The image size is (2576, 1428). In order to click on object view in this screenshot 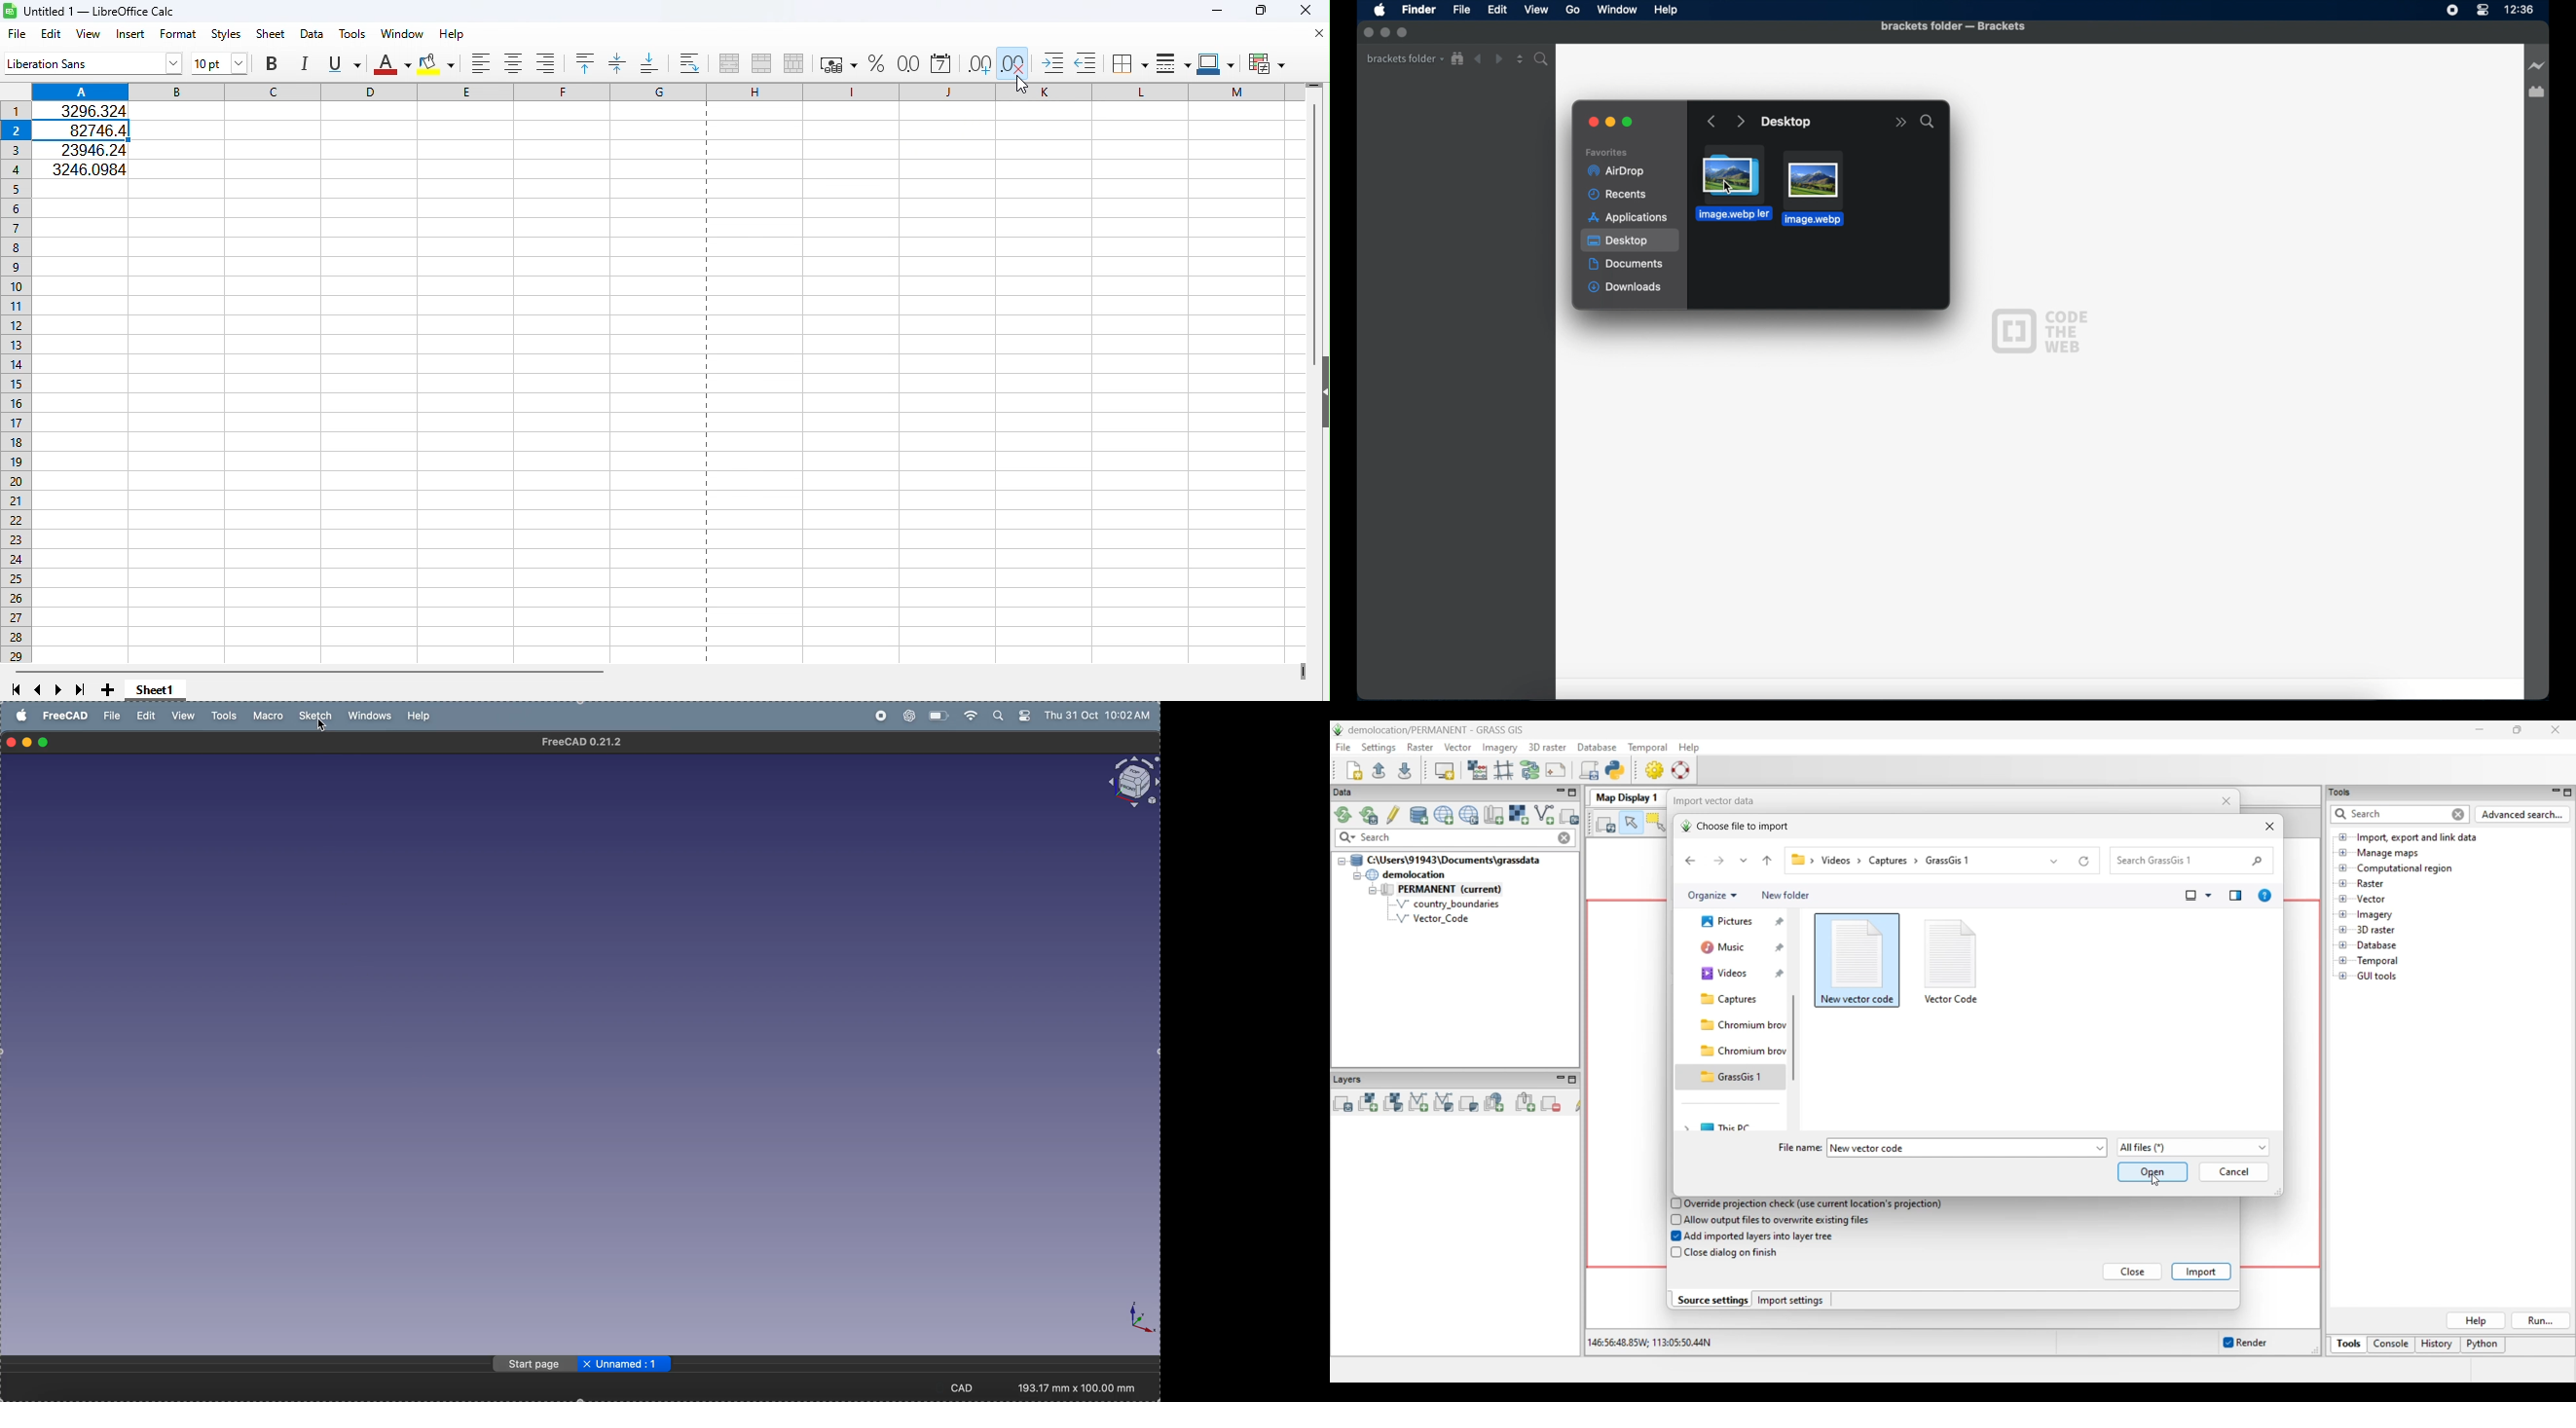, I will do `click(1132, 782)`.